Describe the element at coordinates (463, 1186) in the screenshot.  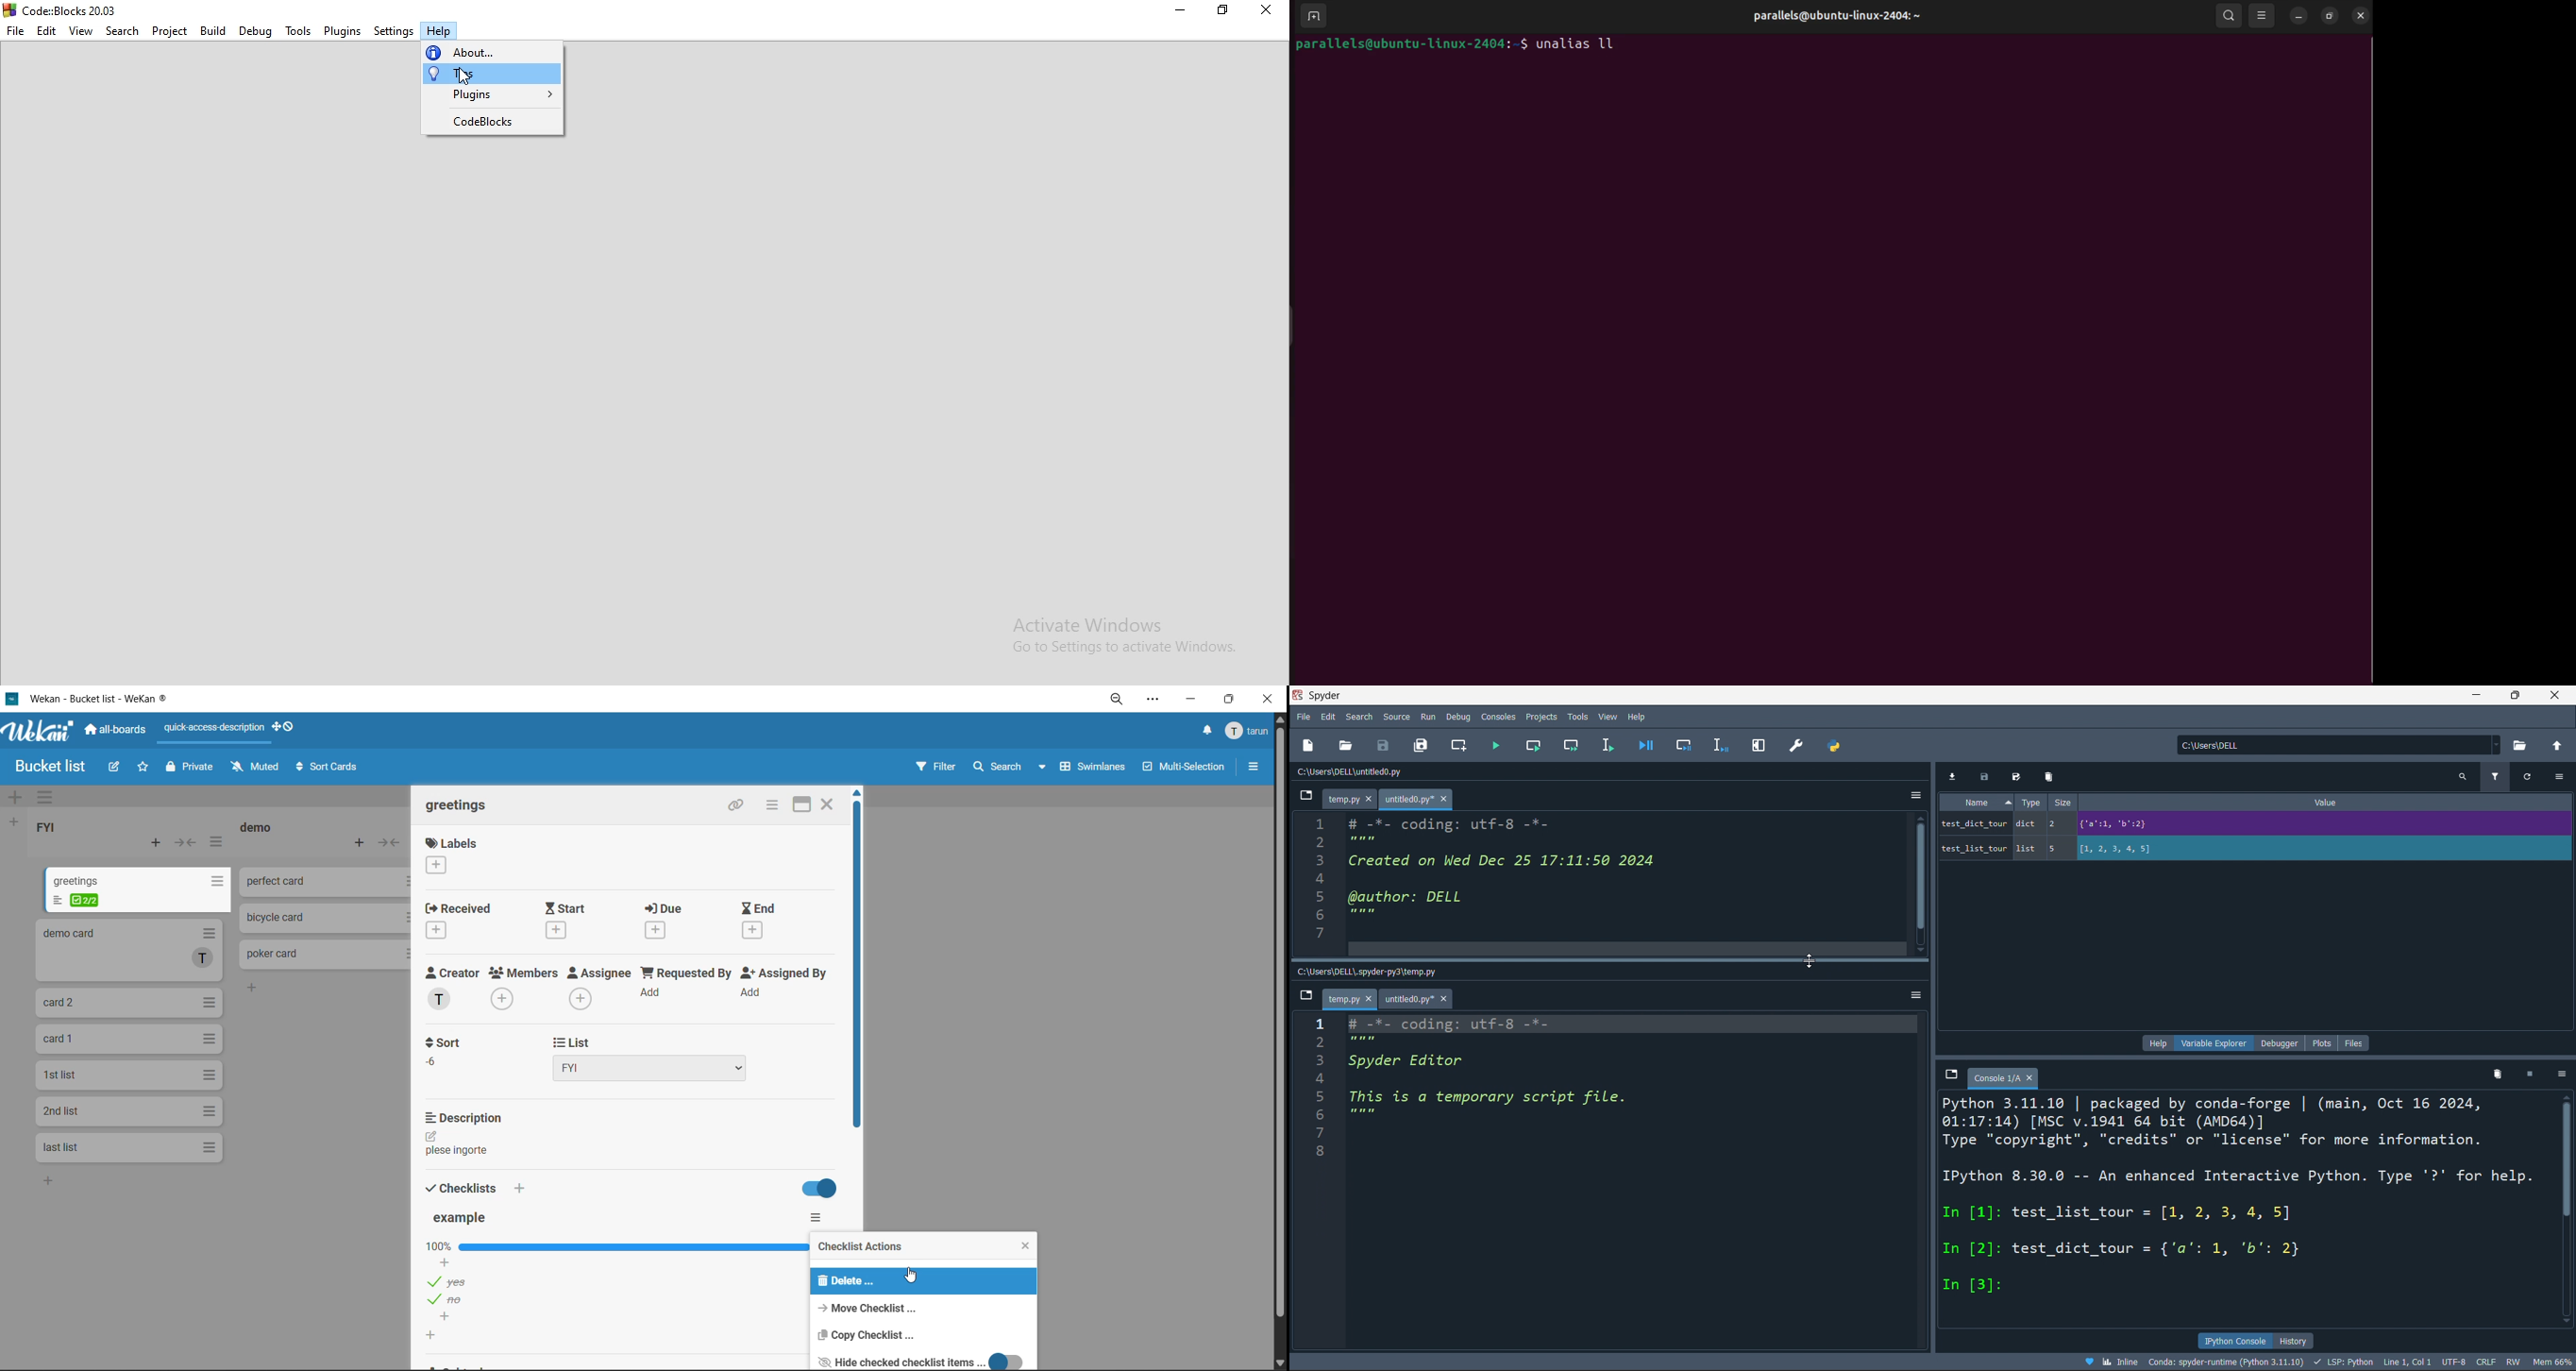
I see `checklists` at that location.